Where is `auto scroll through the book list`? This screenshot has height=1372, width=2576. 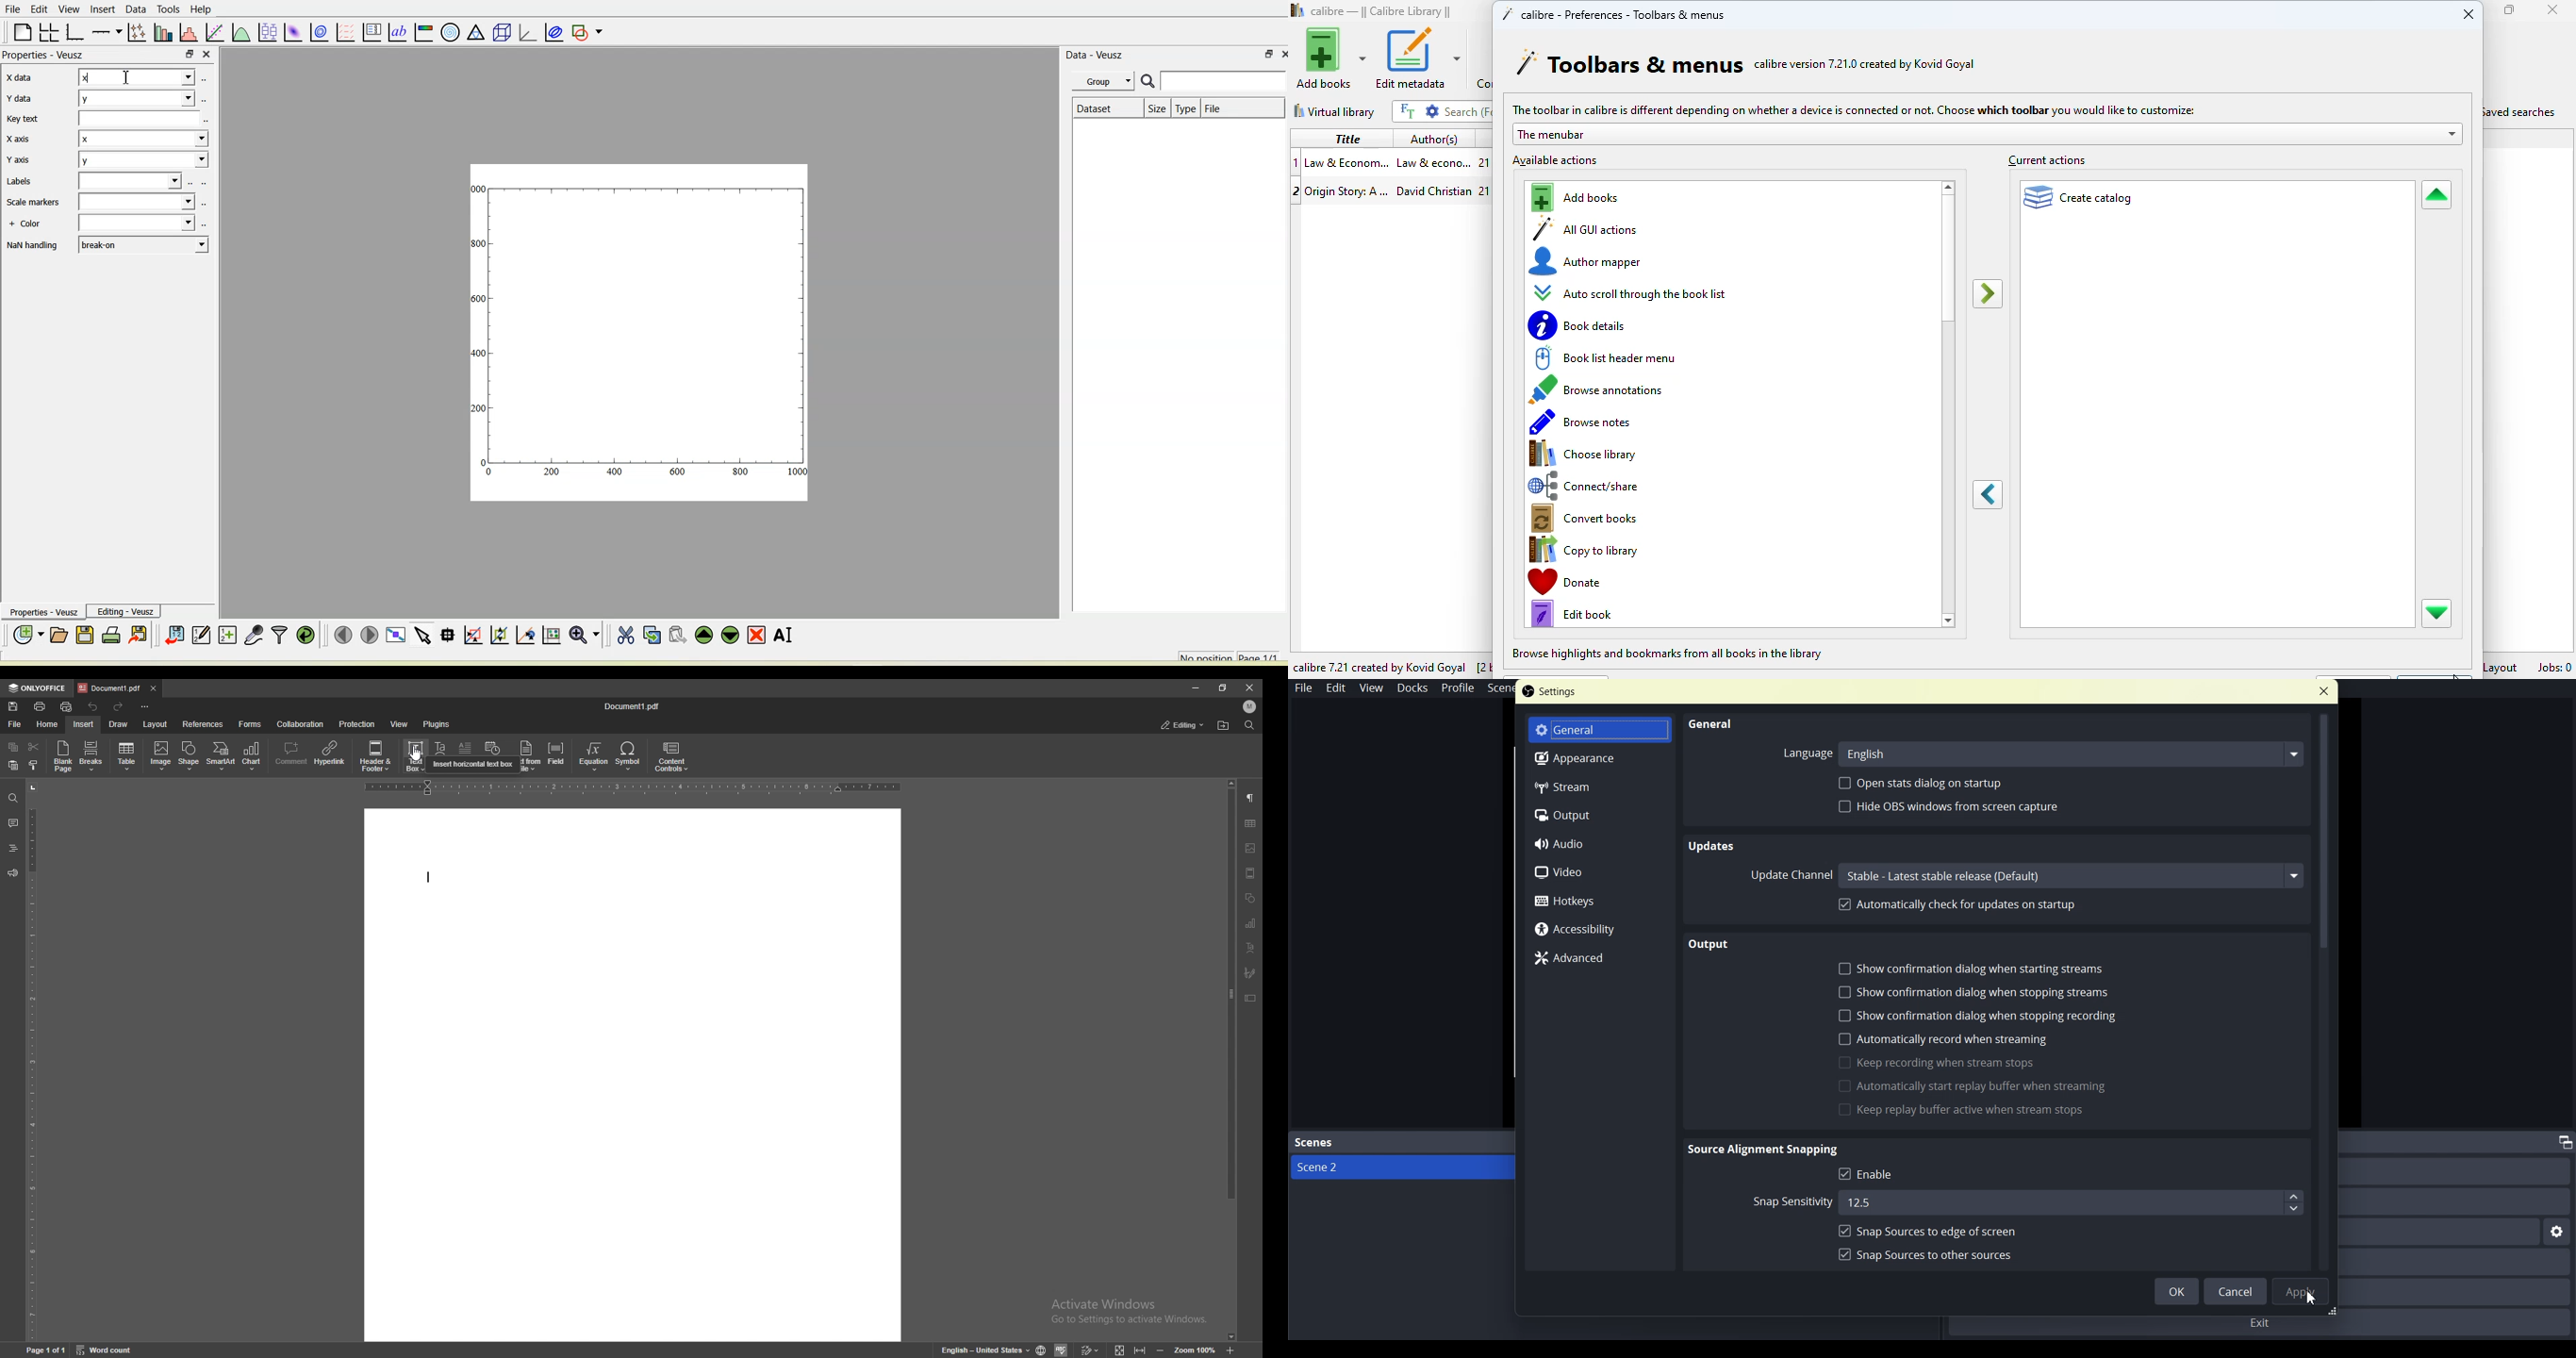
auto scroll through the book list is located at coordinates (1631, 293).